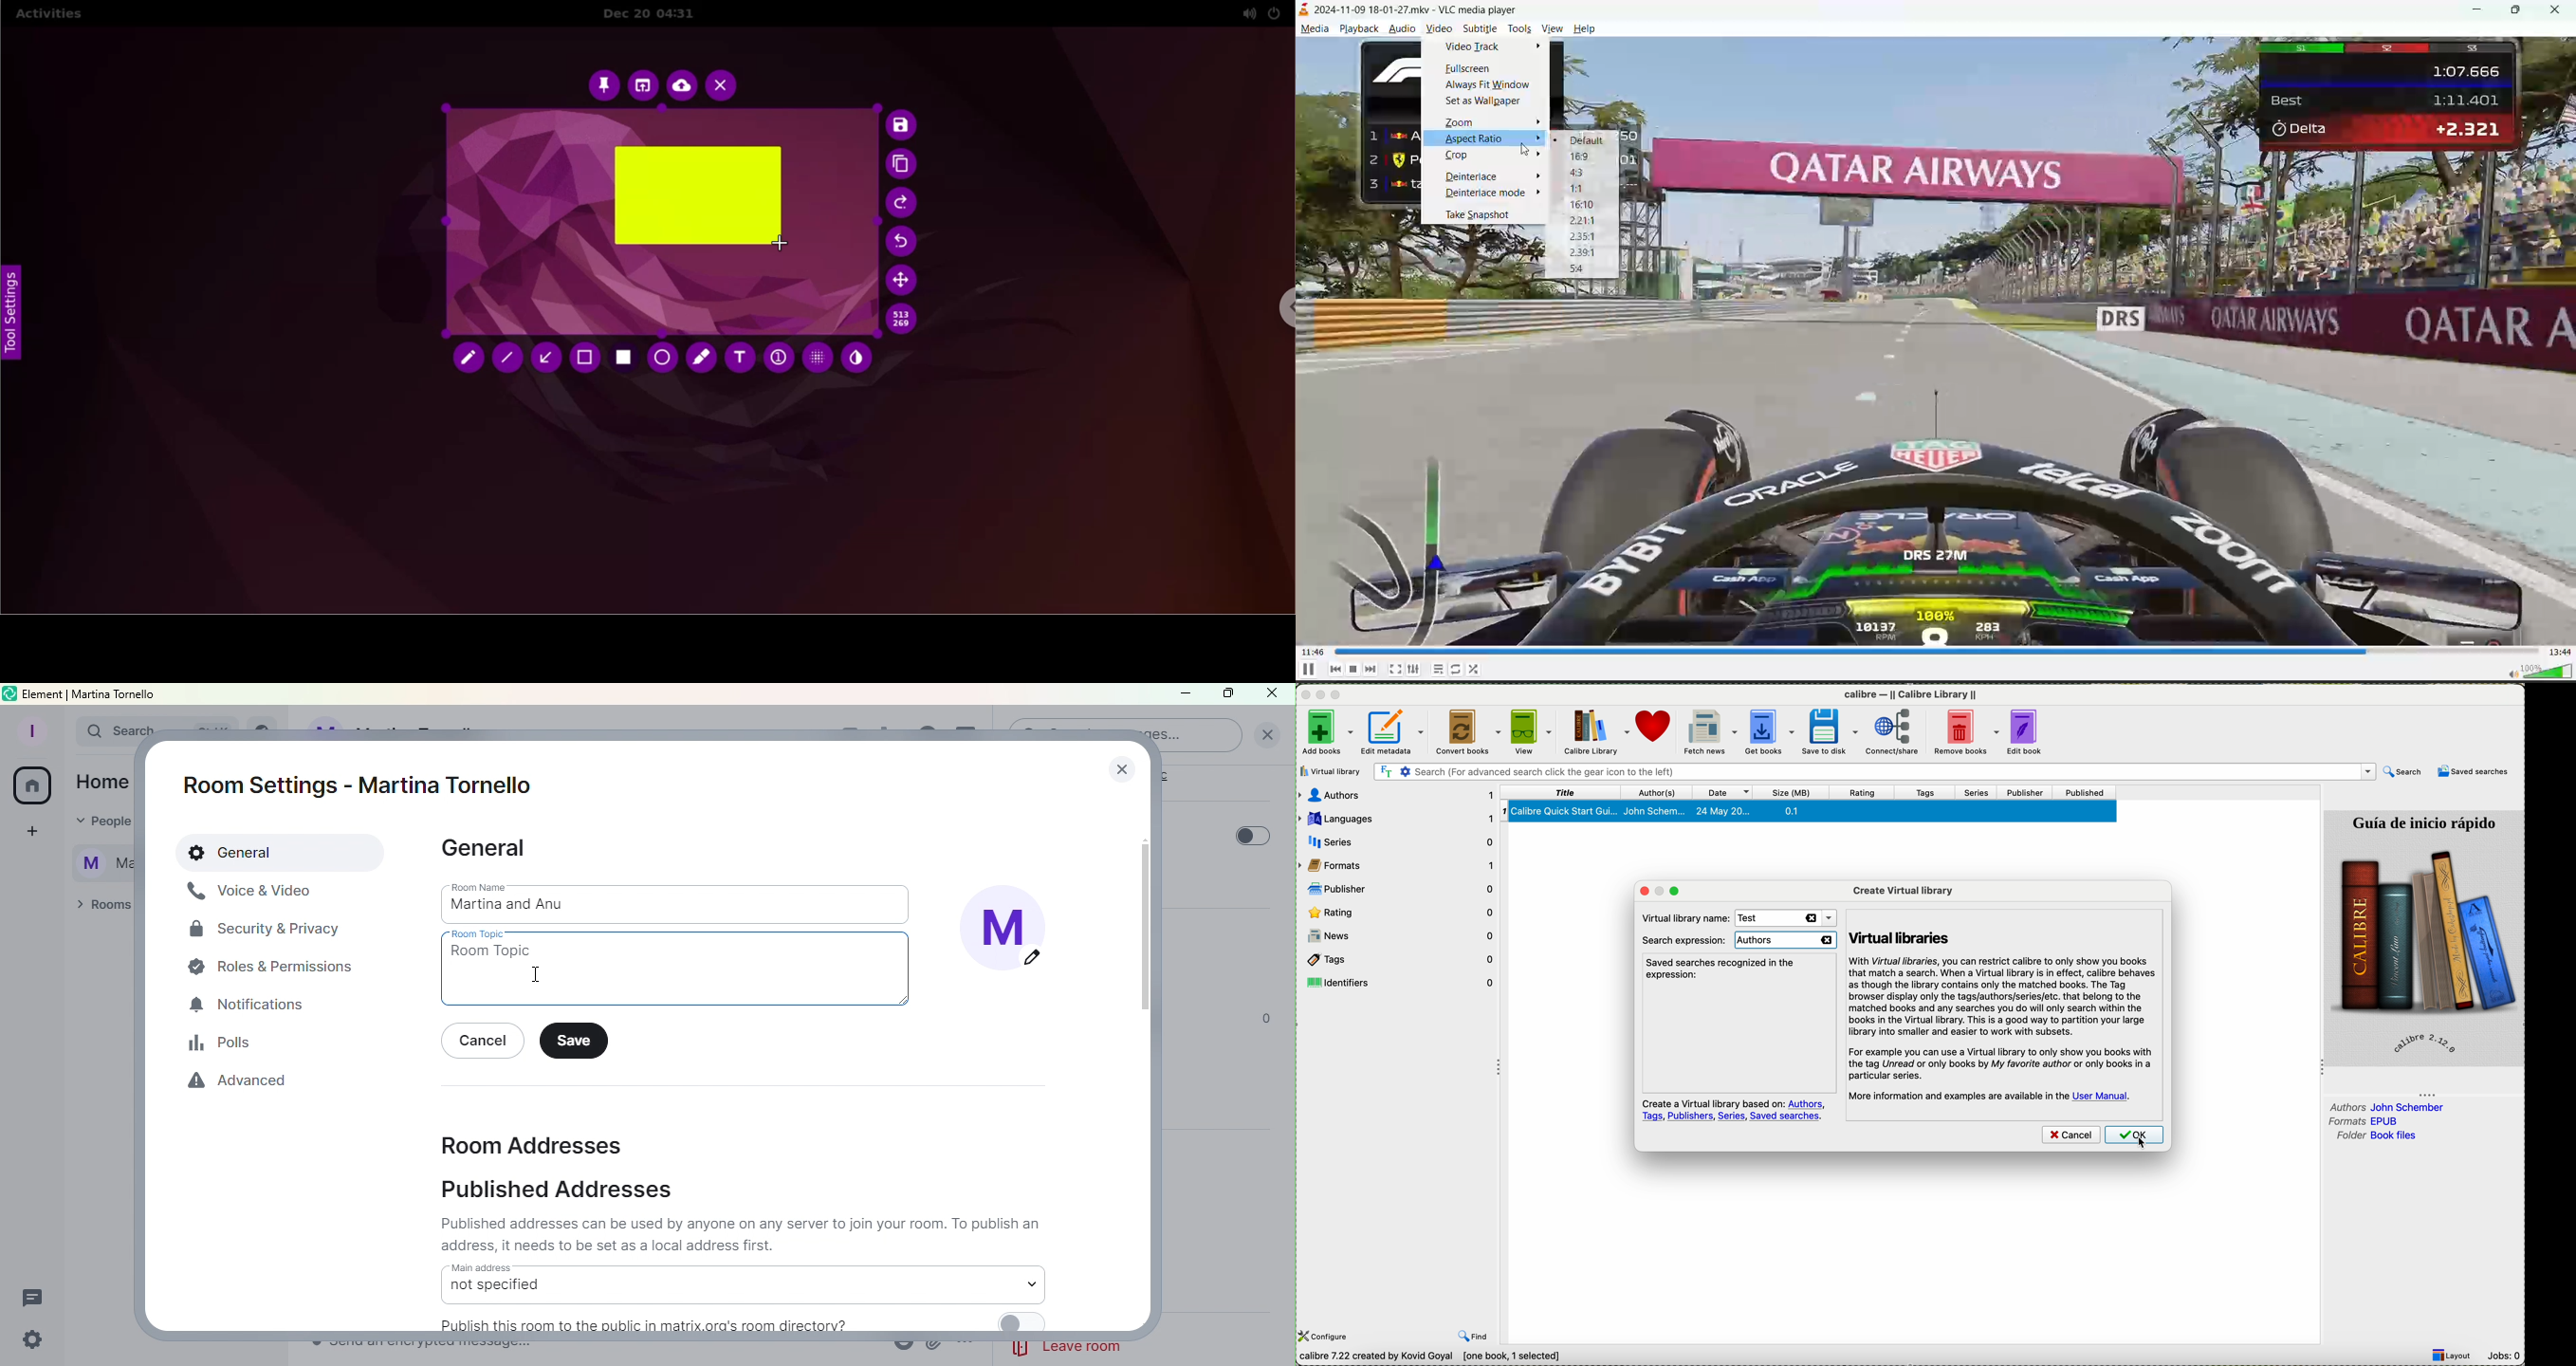 The height and width of the screenshot is (1372, 2576). I want to click on minimize, so click(2483, 11).